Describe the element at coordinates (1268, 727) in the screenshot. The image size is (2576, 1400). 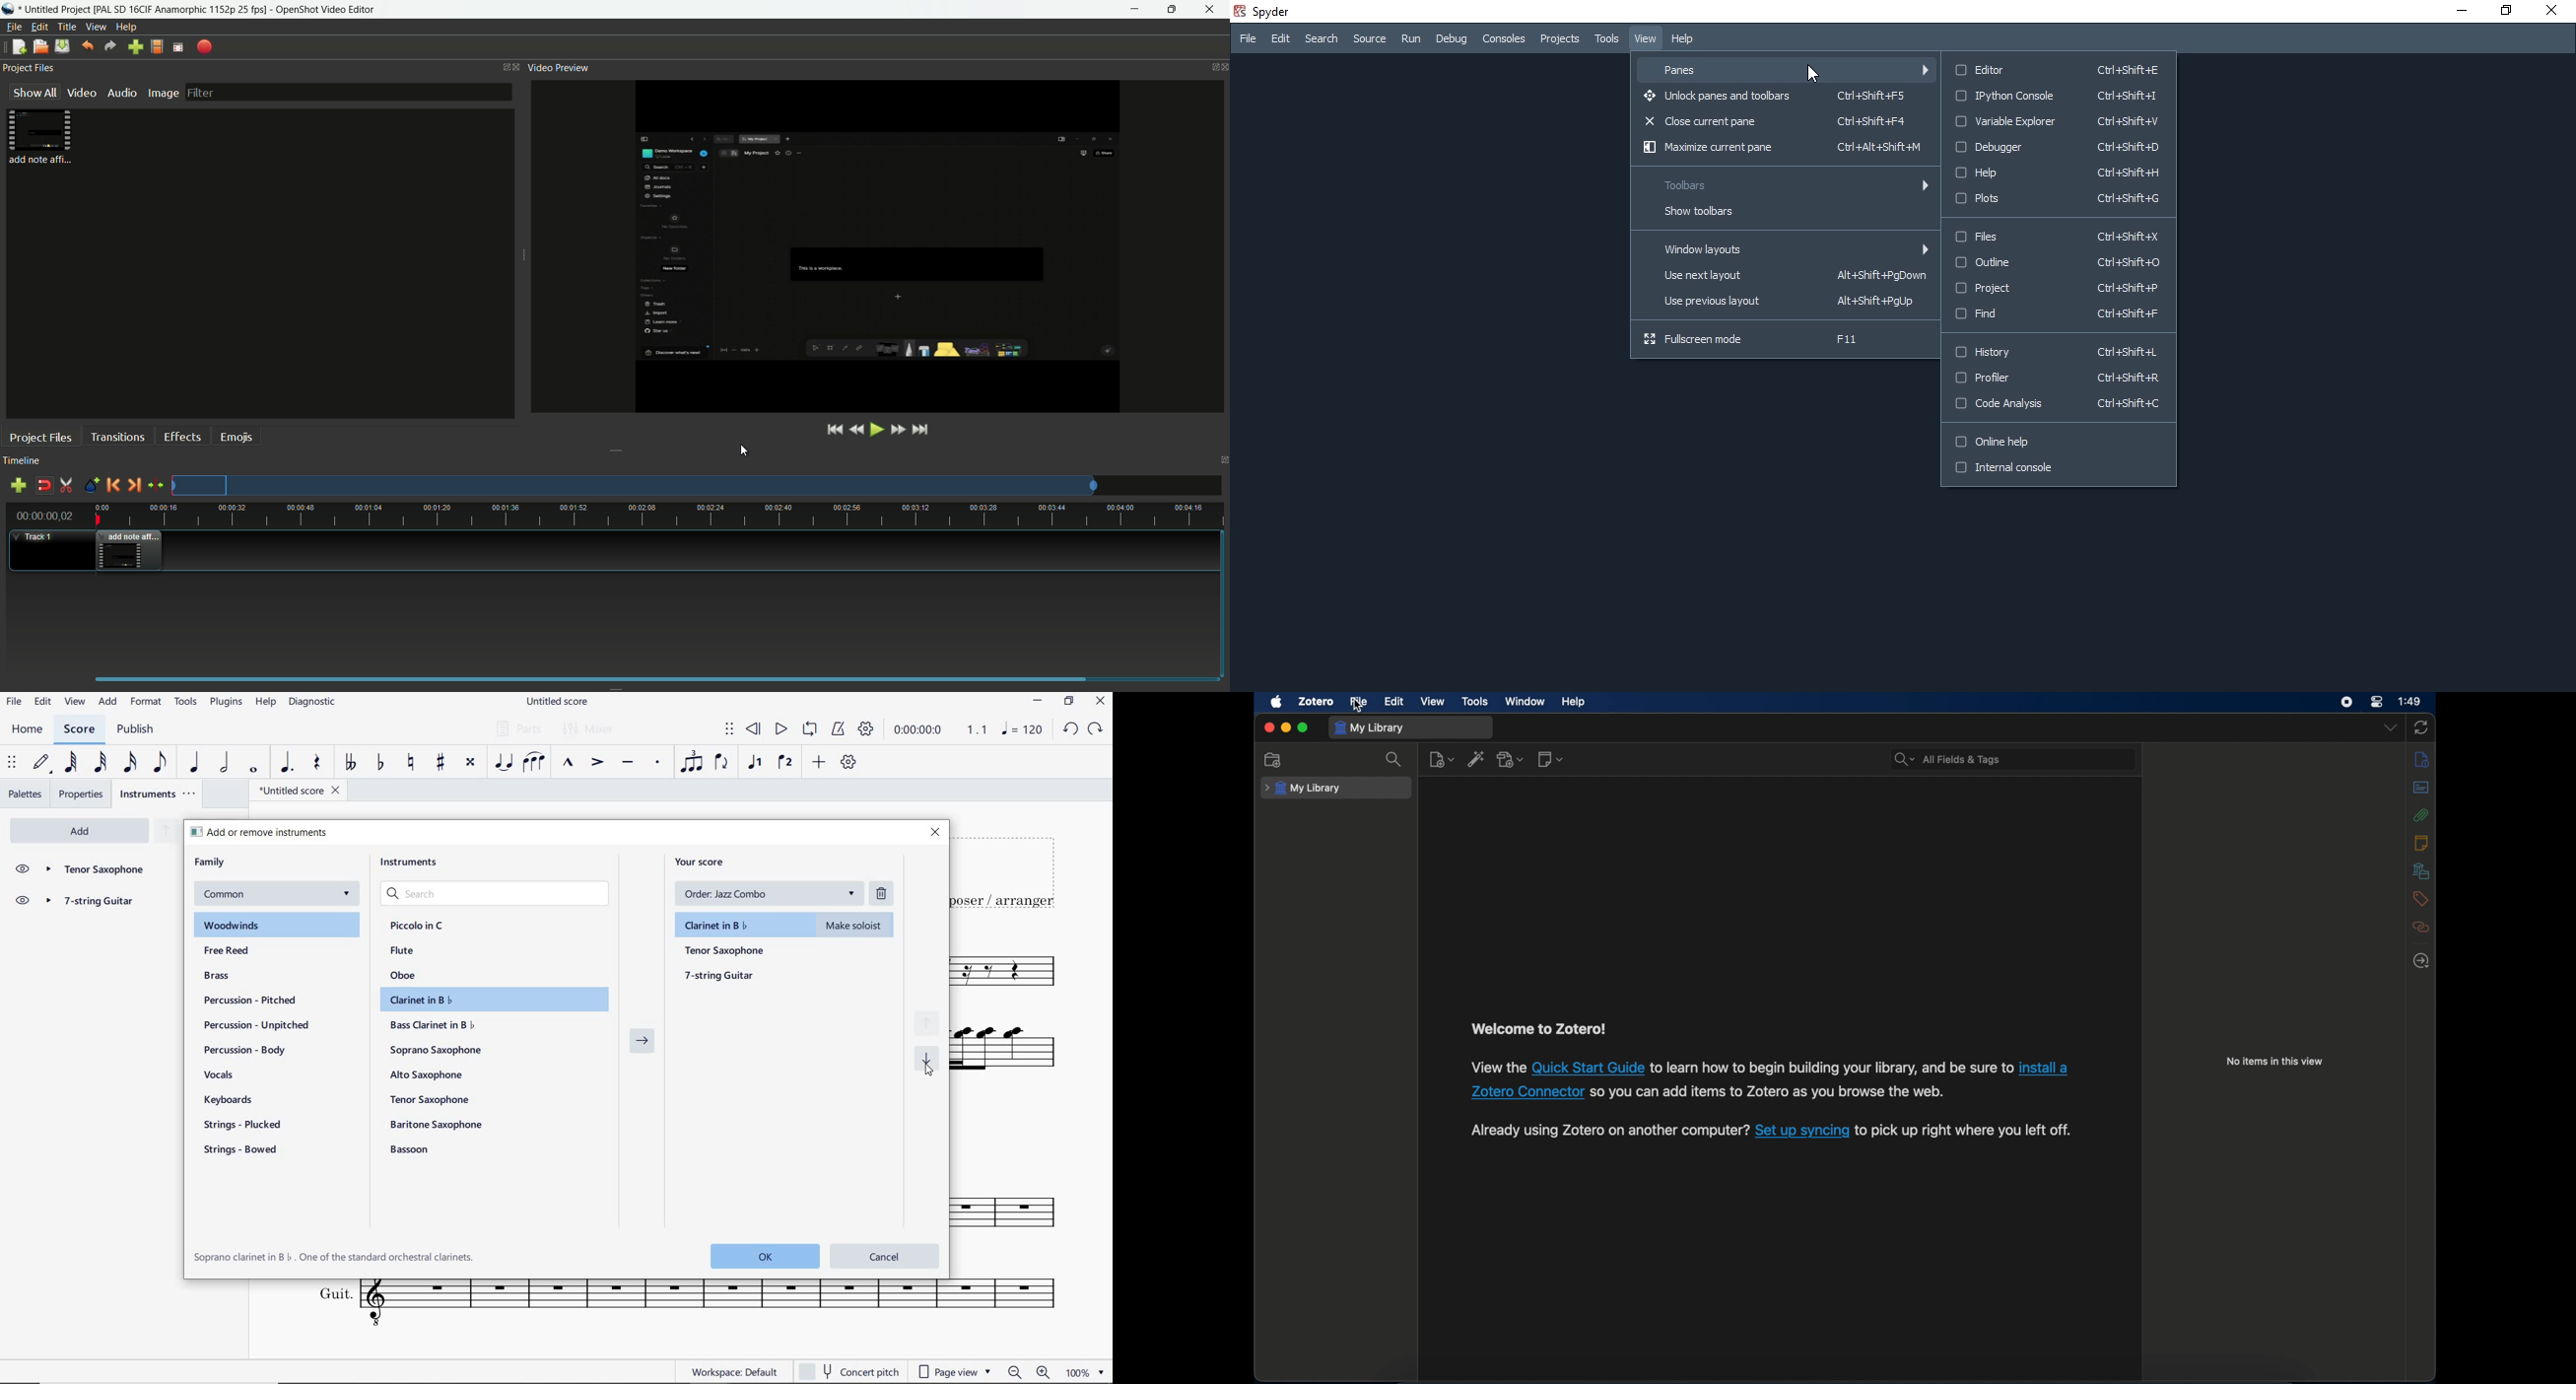
I see `close` at that location.